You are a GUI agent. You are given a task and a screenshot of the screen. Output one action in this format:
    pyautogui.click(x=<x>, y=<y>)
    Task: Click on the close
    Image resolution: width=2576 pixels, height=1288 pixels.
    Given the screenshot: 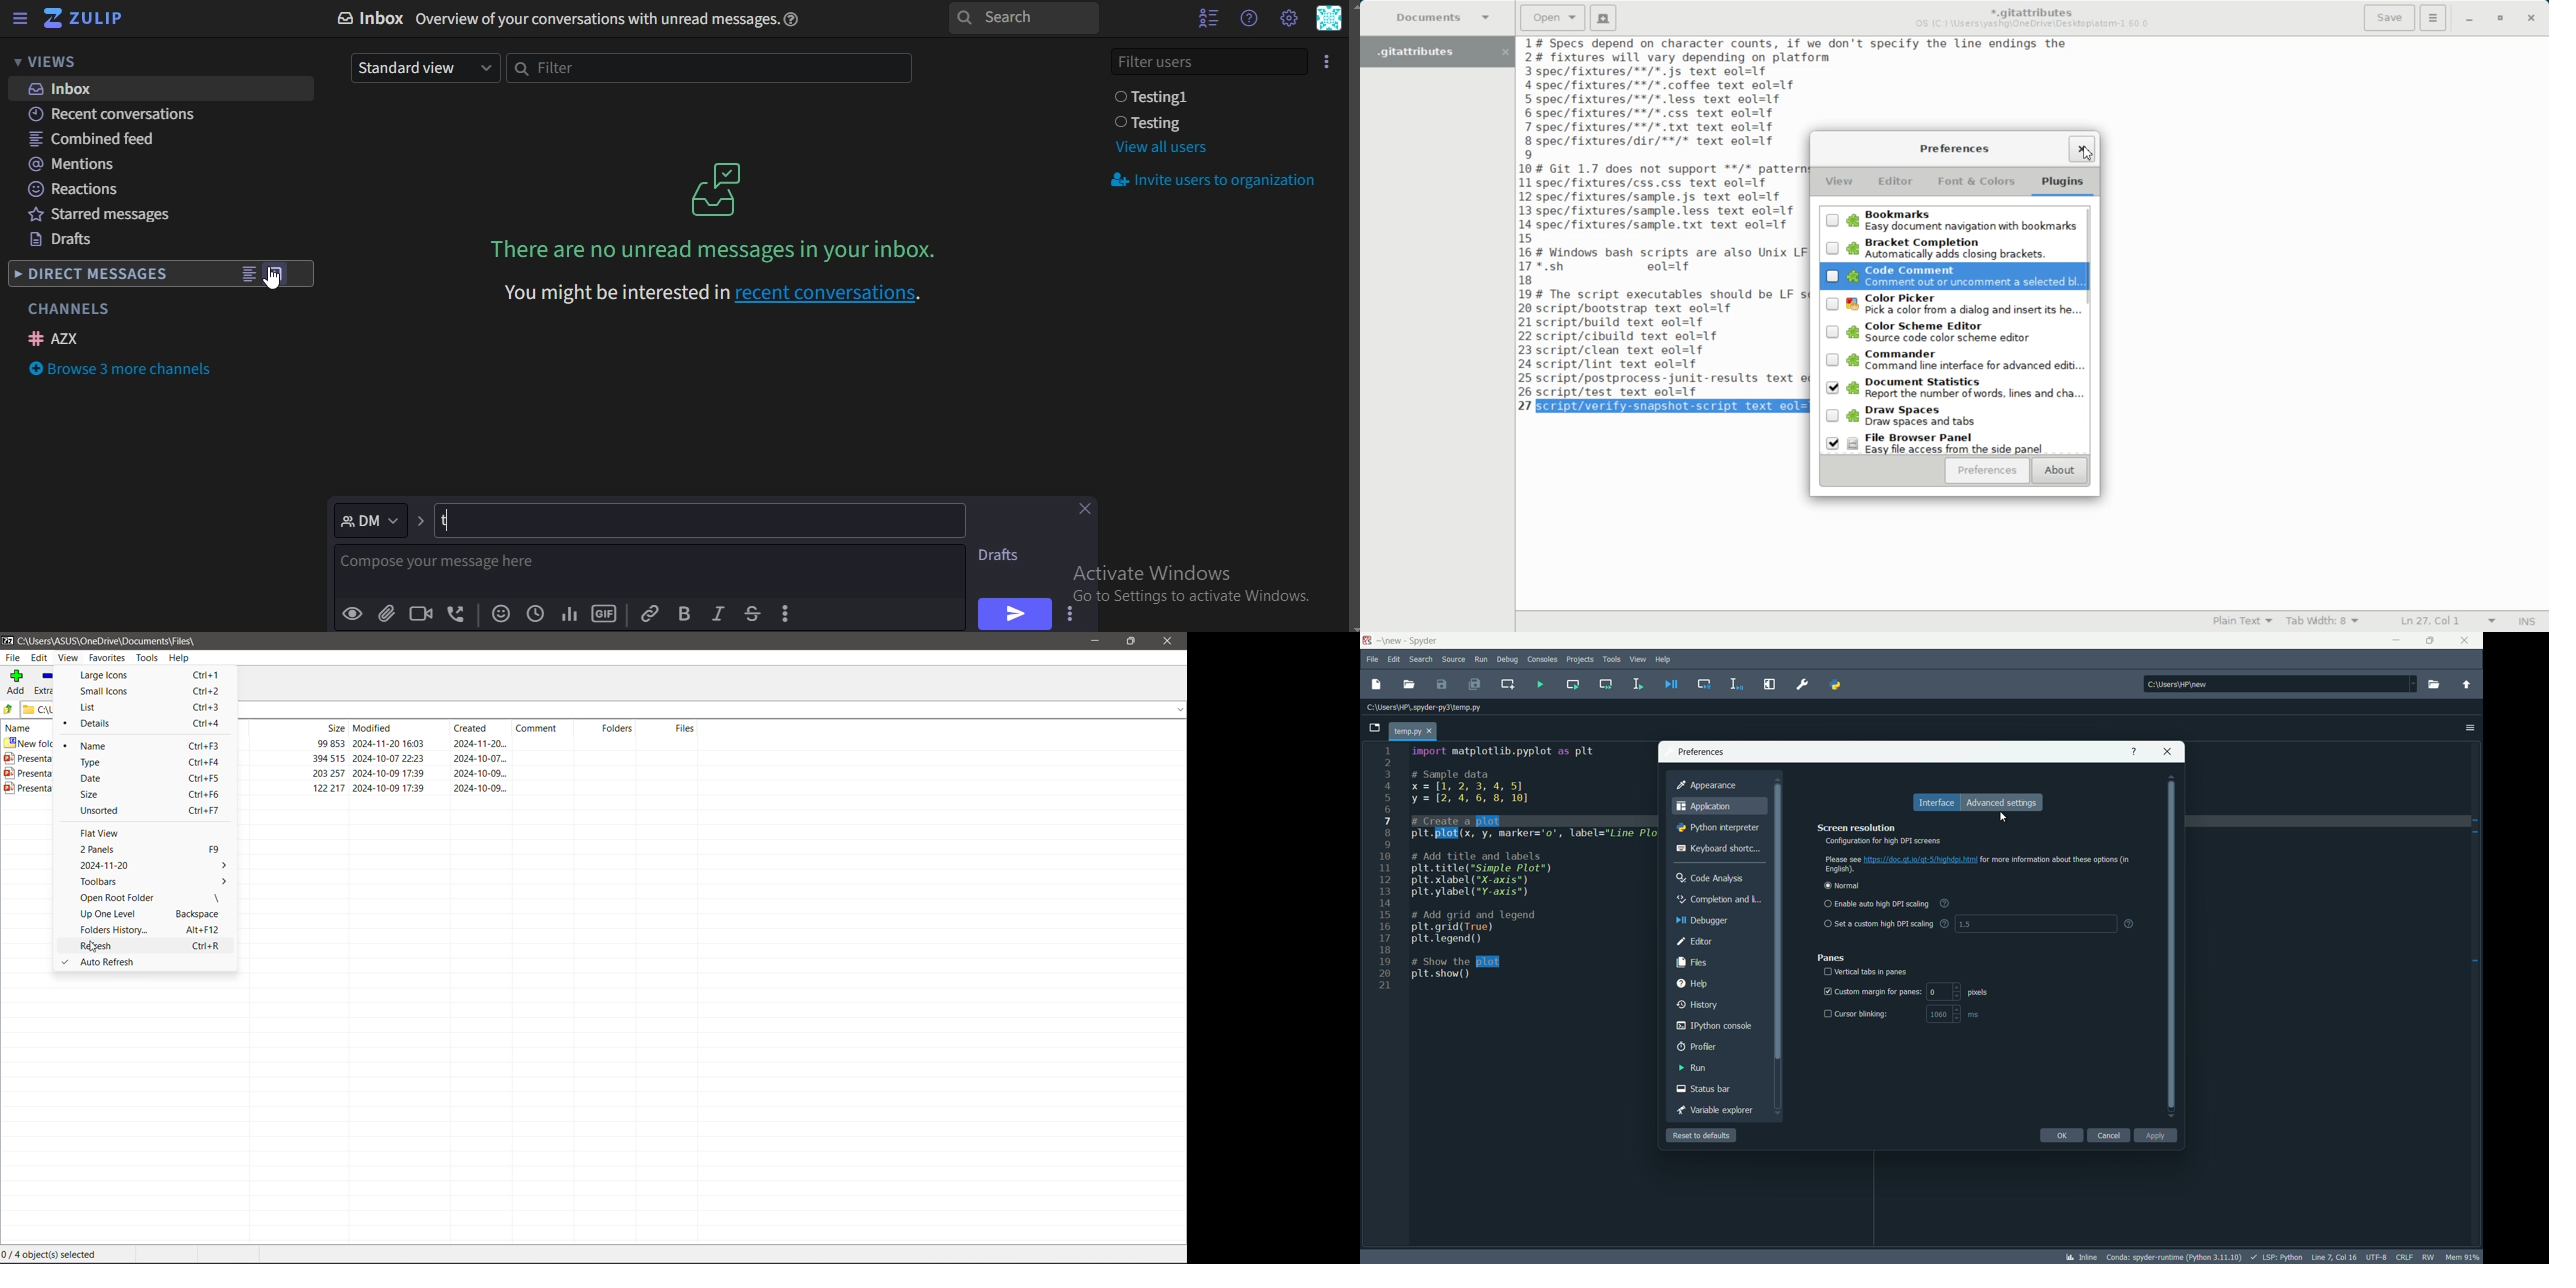 What is the action you would take?
    pyautogui.click(x=1089, y=511)
    